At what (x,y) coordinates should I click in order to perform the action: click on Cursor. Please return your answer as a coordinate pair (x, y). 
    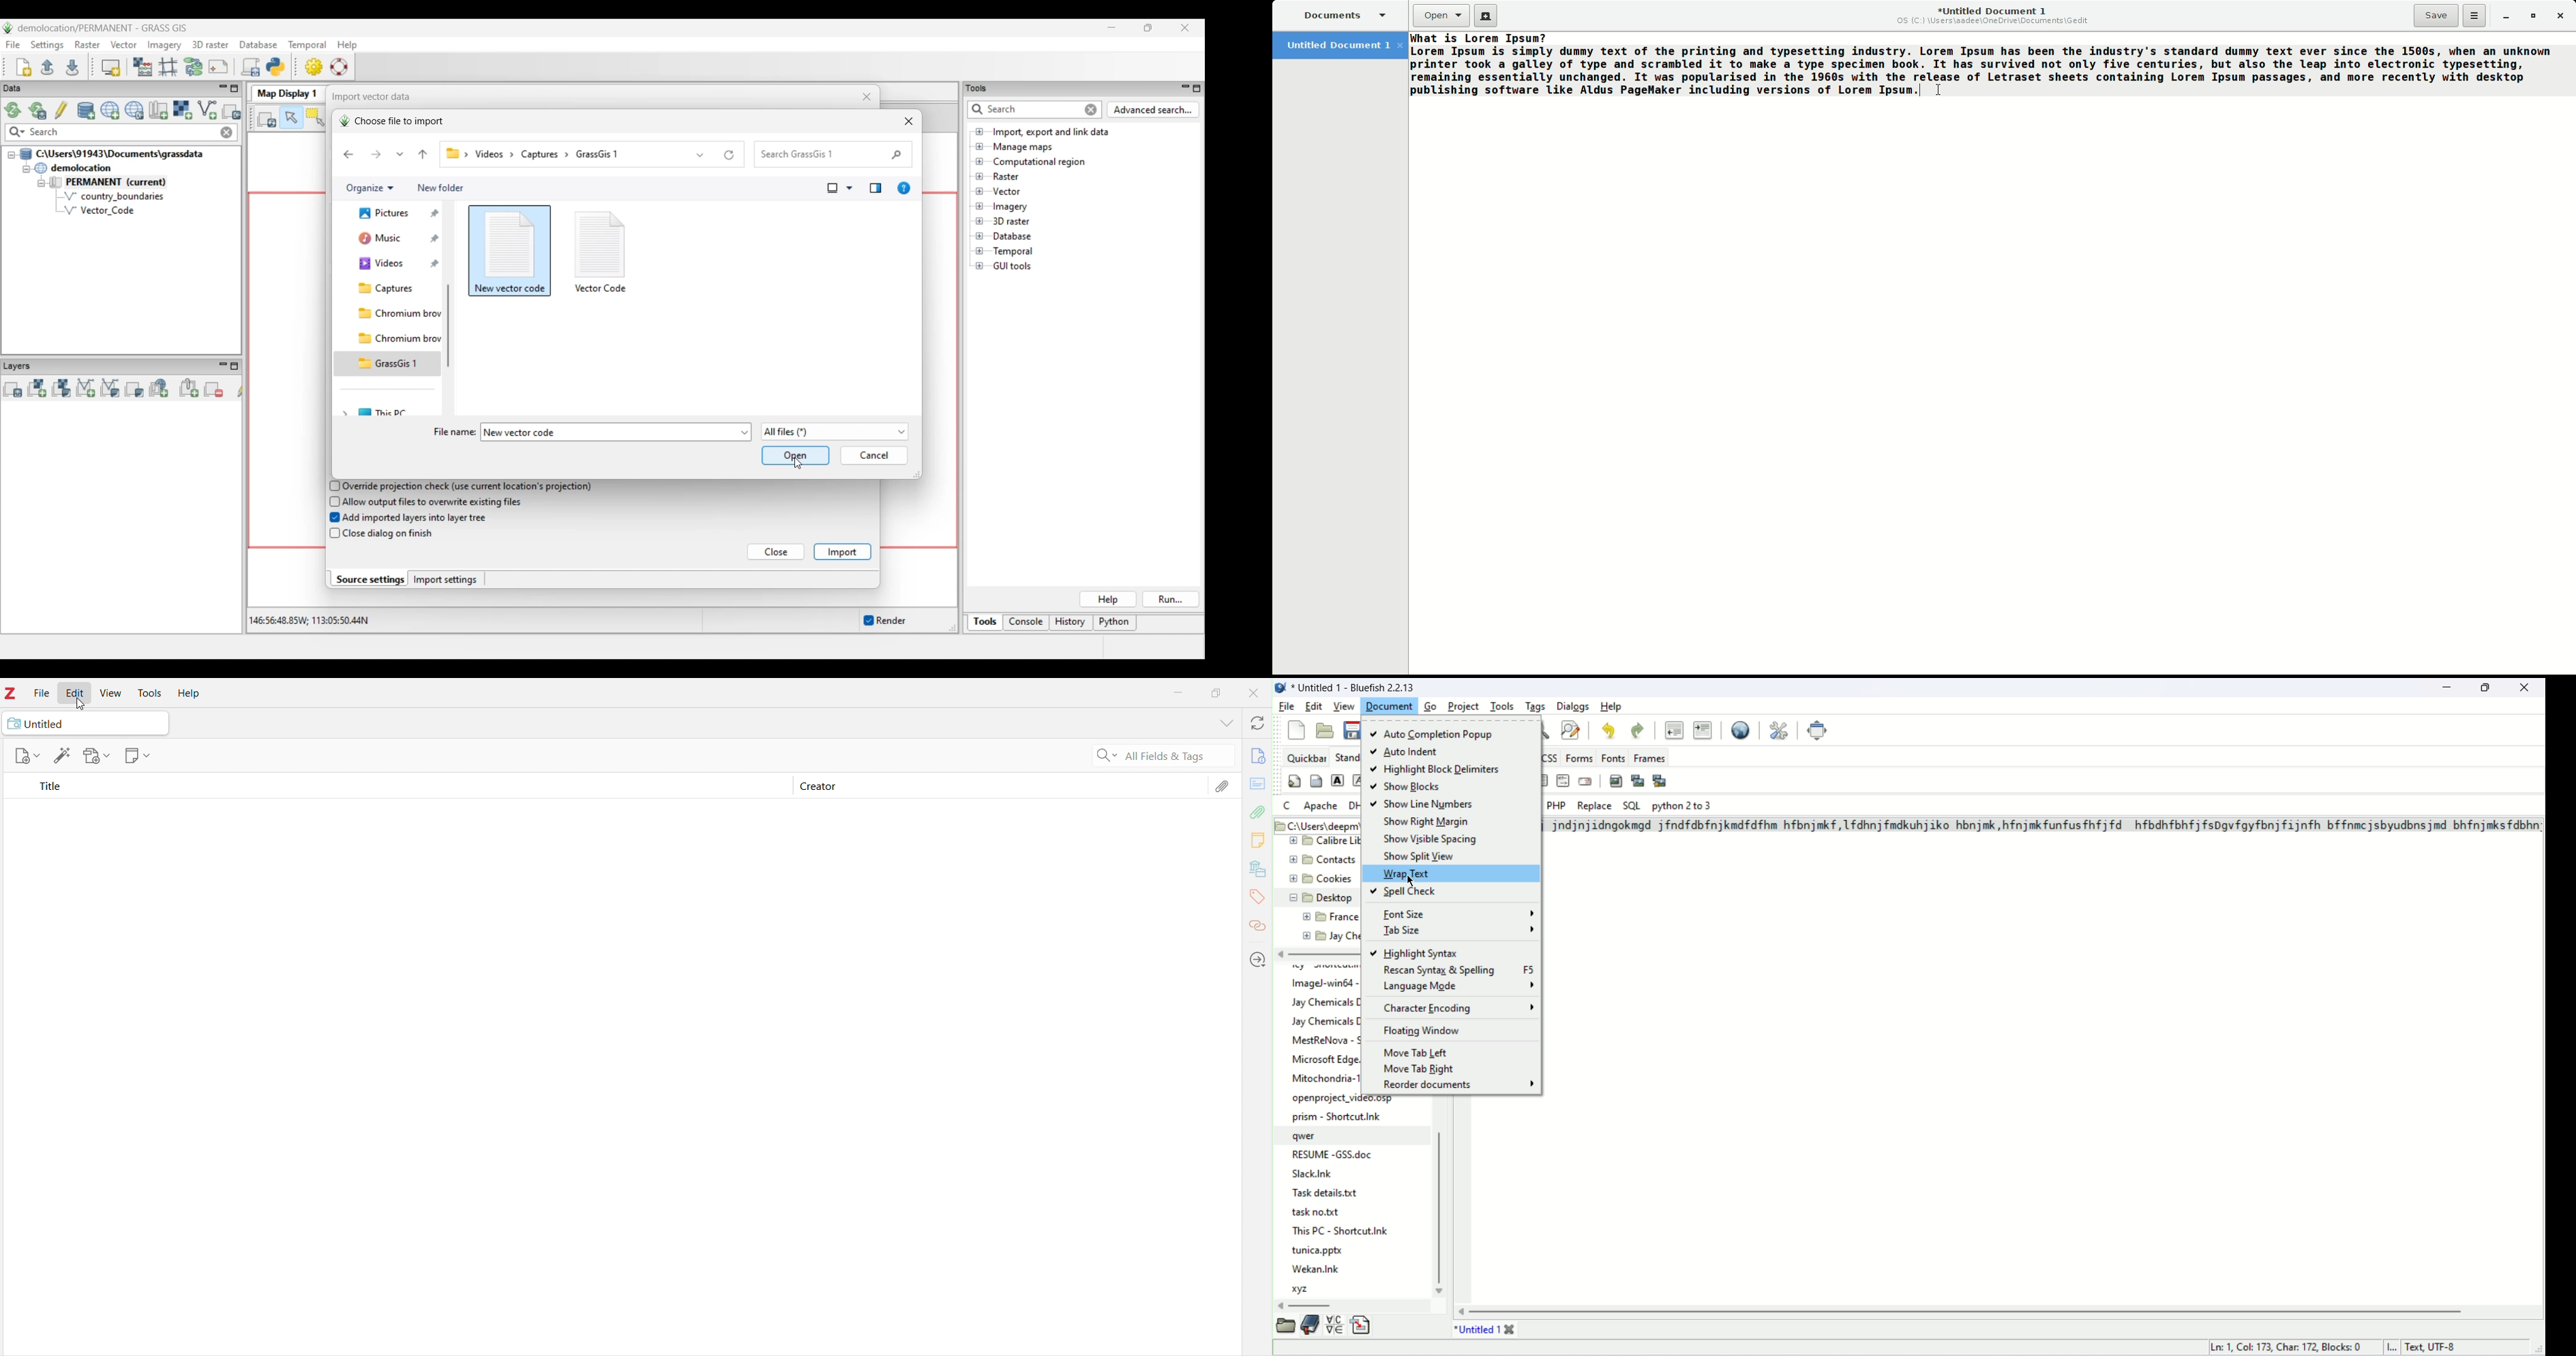
    Looking at the image, I should click on (81, 701).